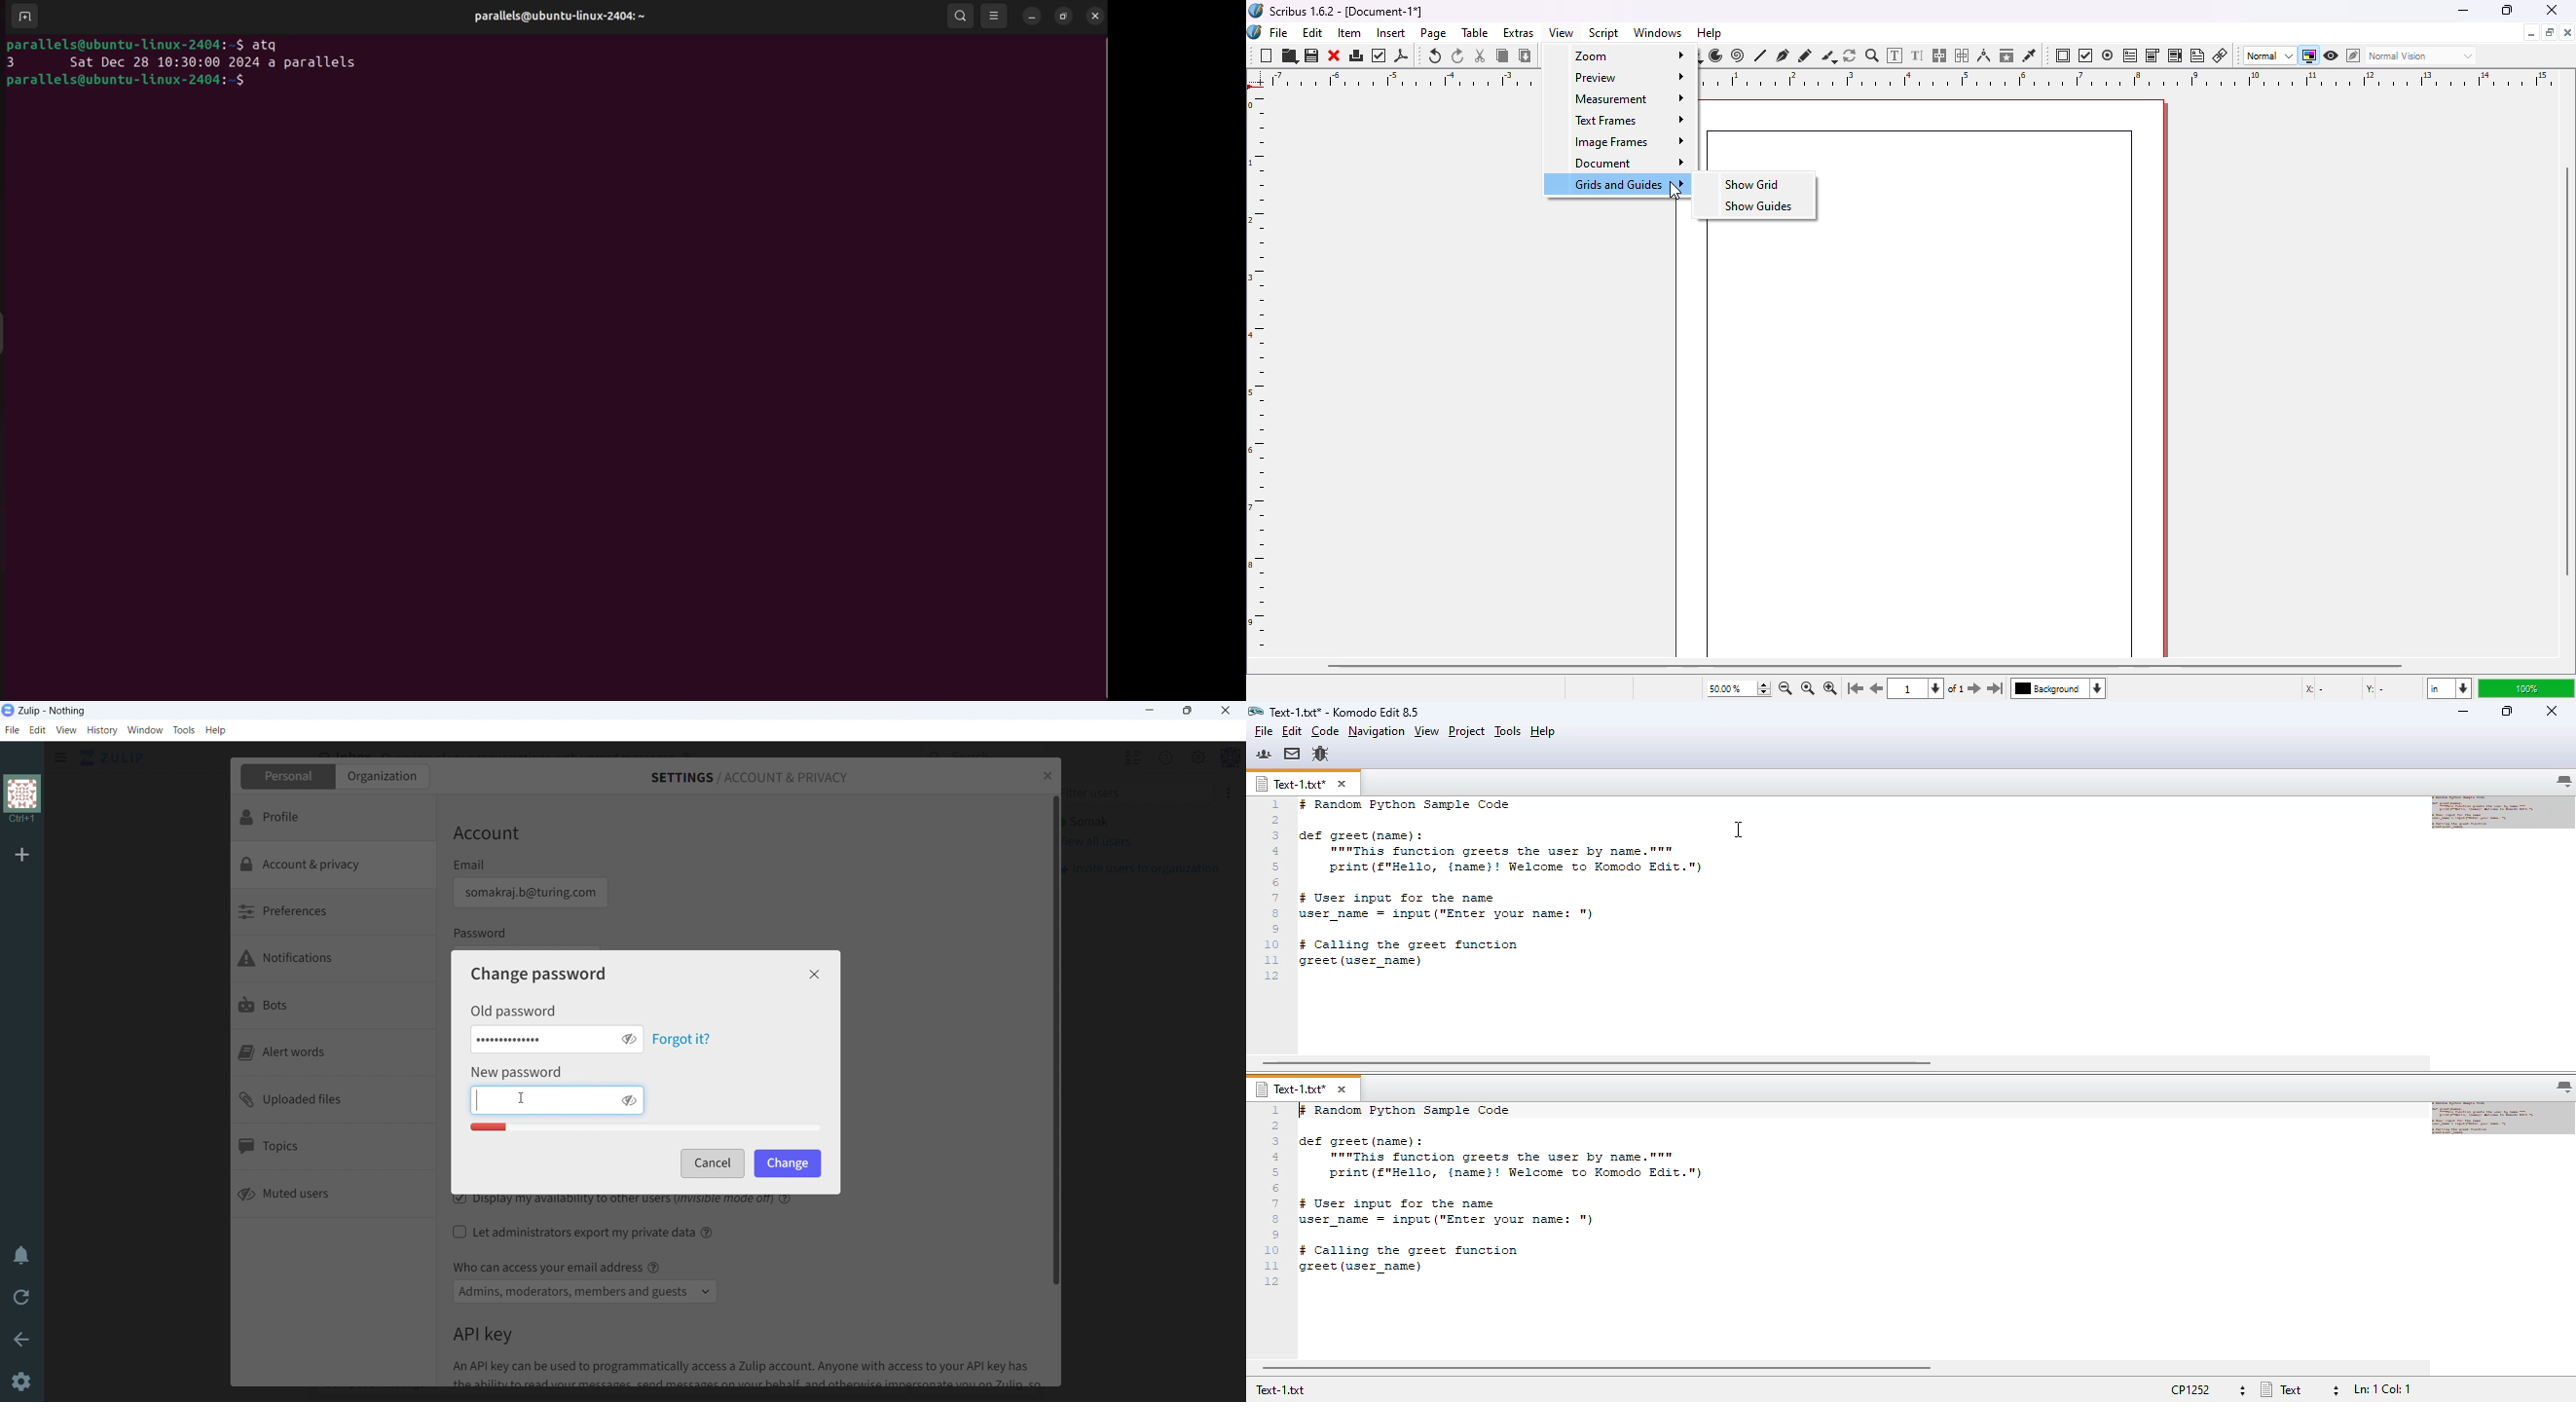 Image resolution: width=2576 pixels, height=1428 pixels. I want to click on show grid, so click(1752, 183).